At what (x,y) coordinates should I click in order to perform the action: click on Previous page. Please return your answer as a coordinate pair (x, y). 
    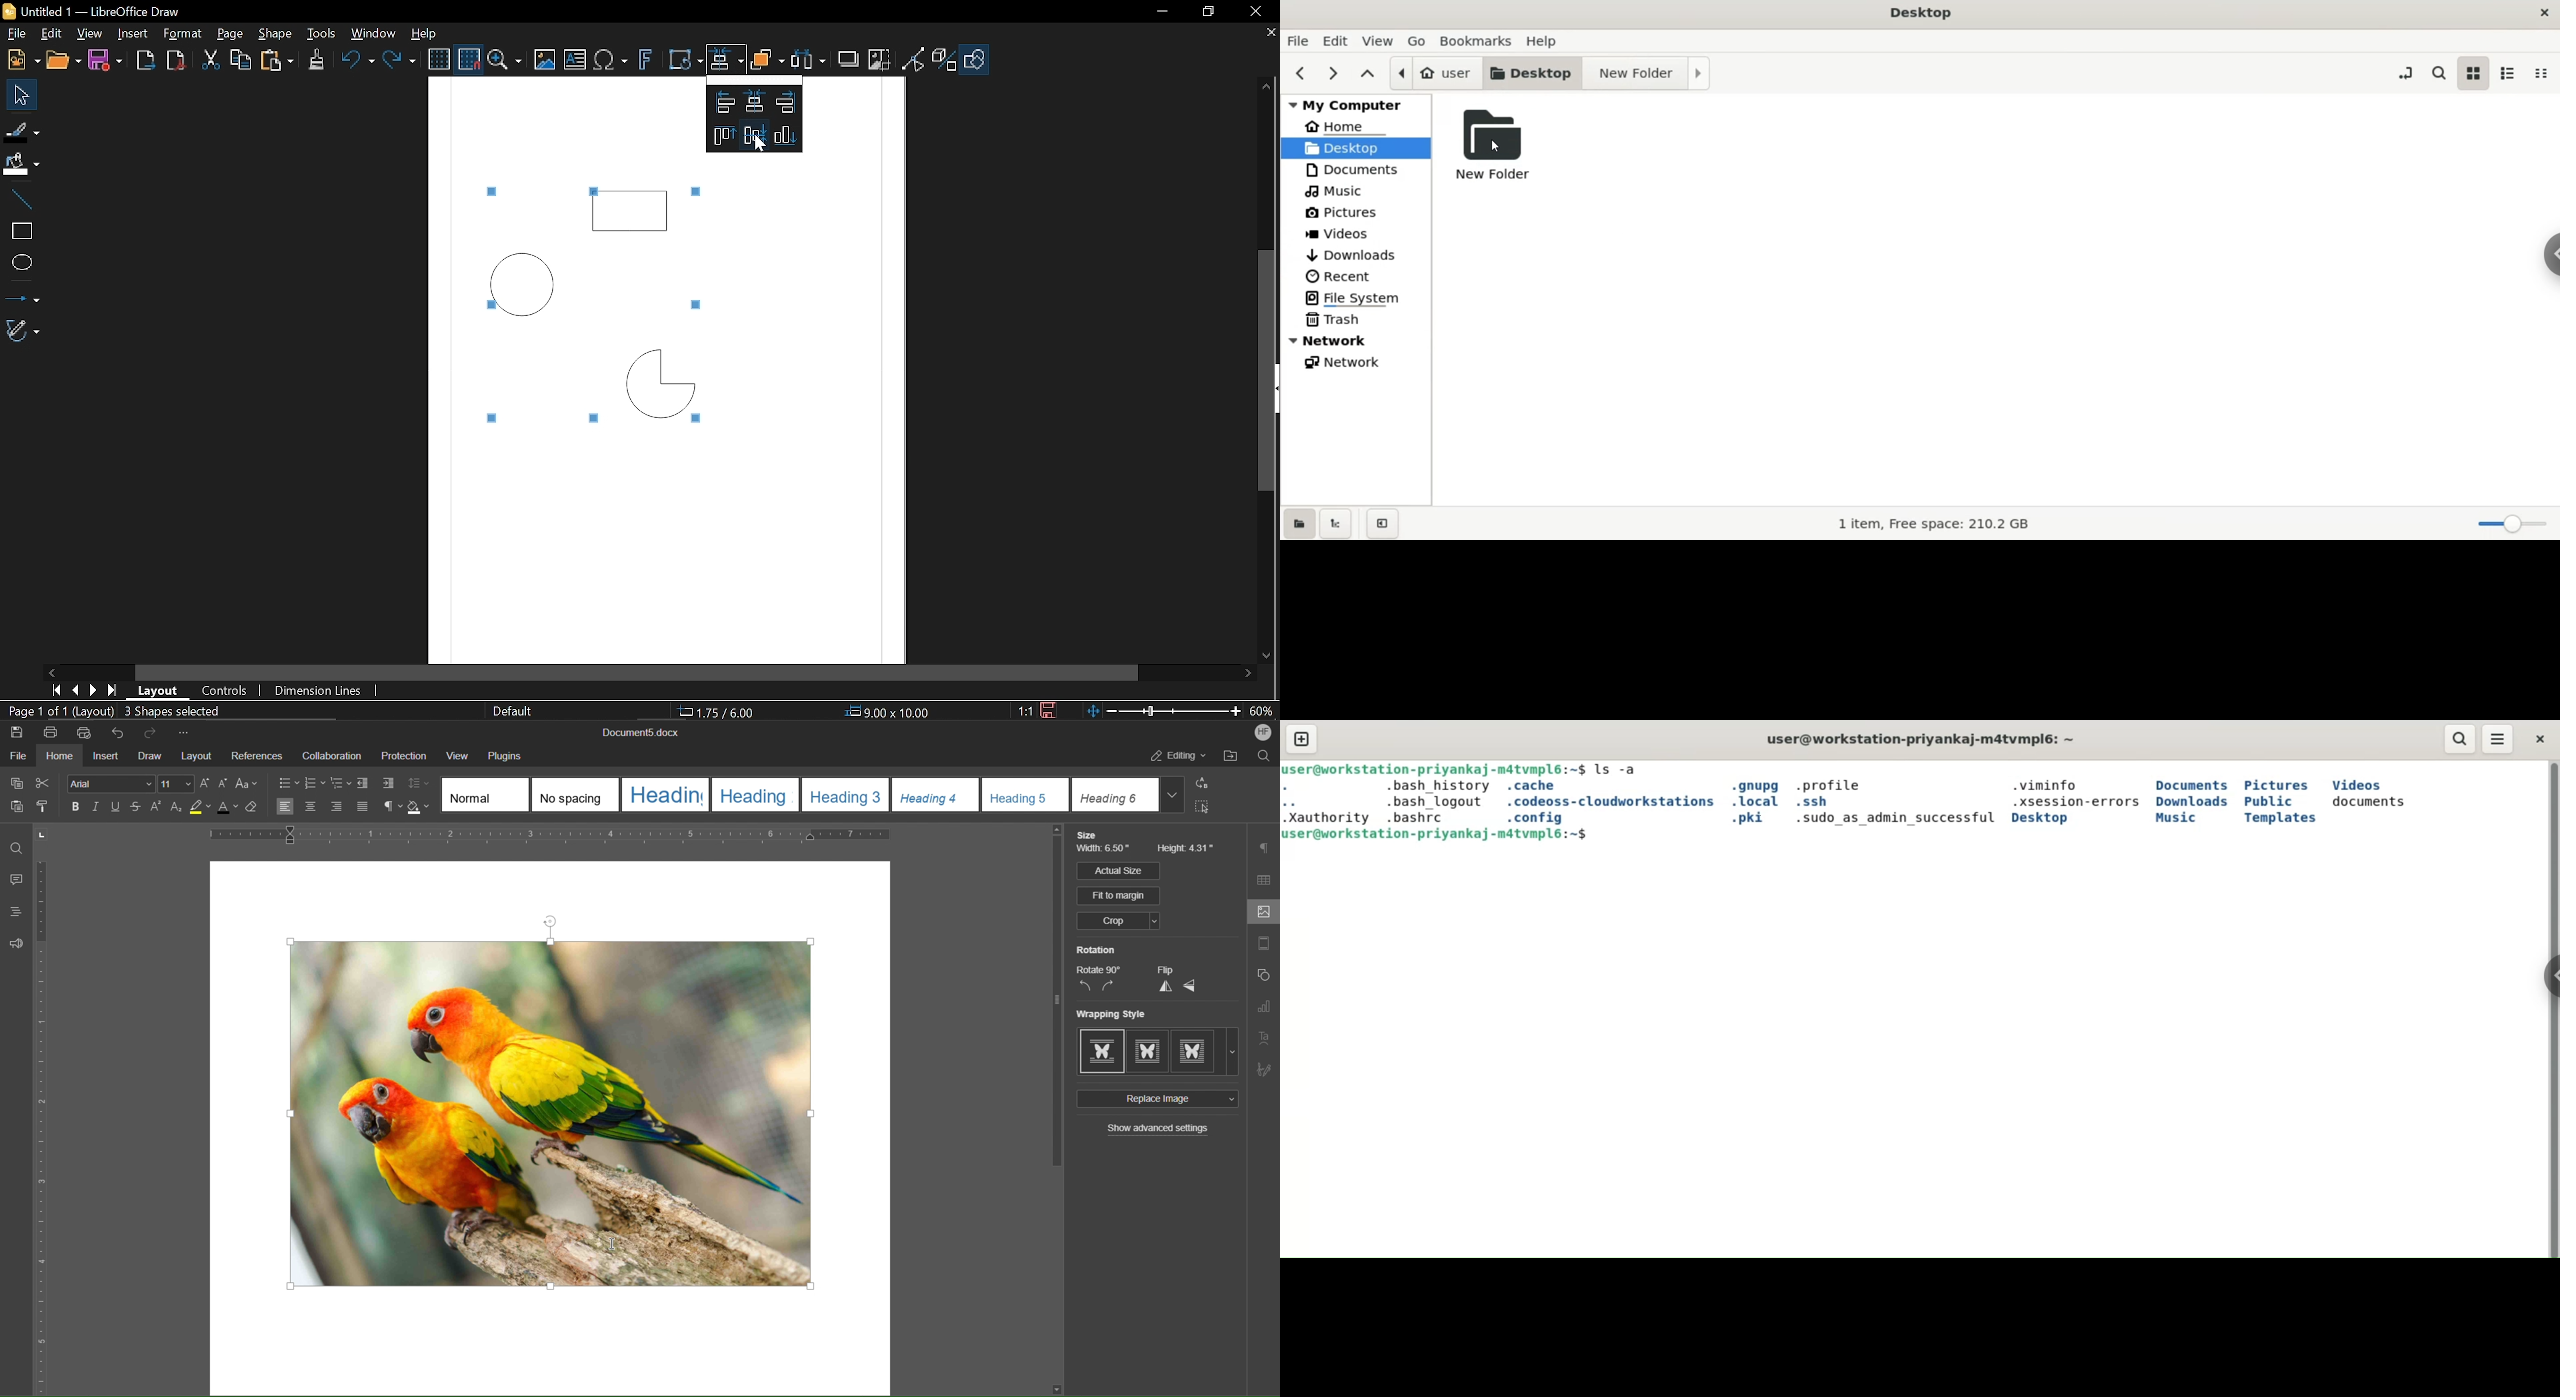
    Looking at the image, I should click on (72, 690).